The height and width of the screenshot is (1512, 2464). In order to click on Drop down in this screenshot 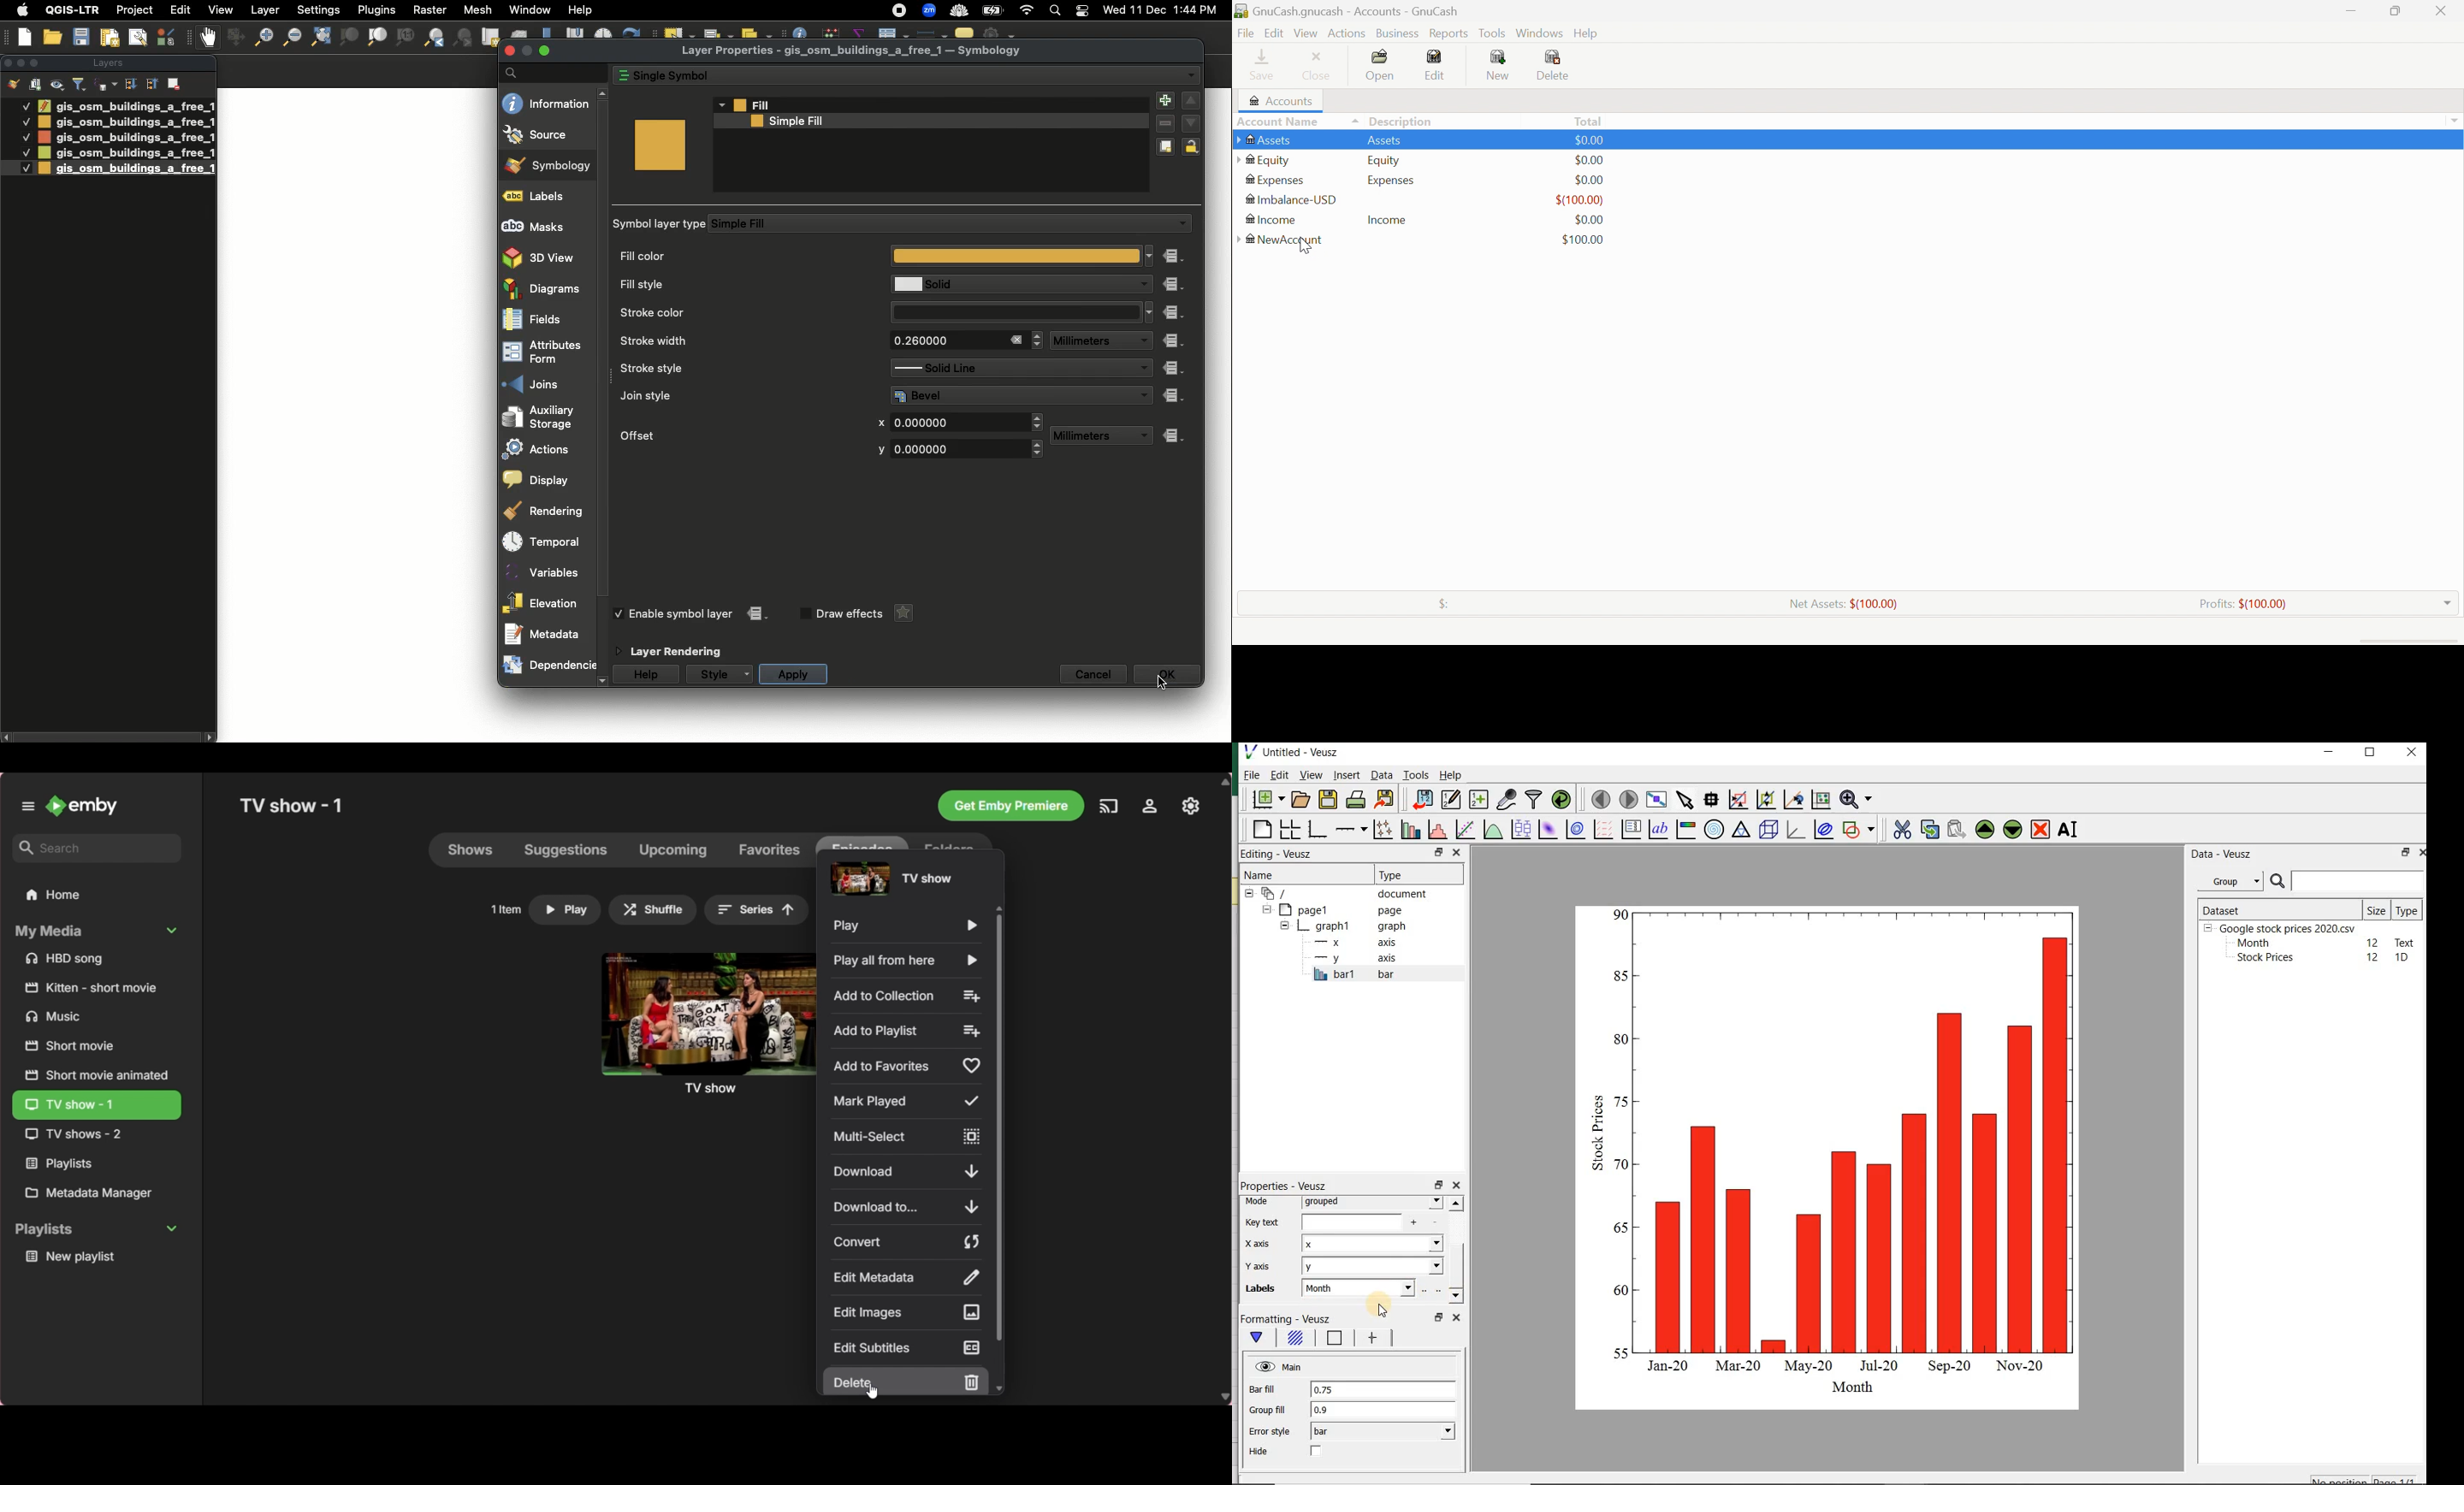, I will do `click(1038, 340)`.